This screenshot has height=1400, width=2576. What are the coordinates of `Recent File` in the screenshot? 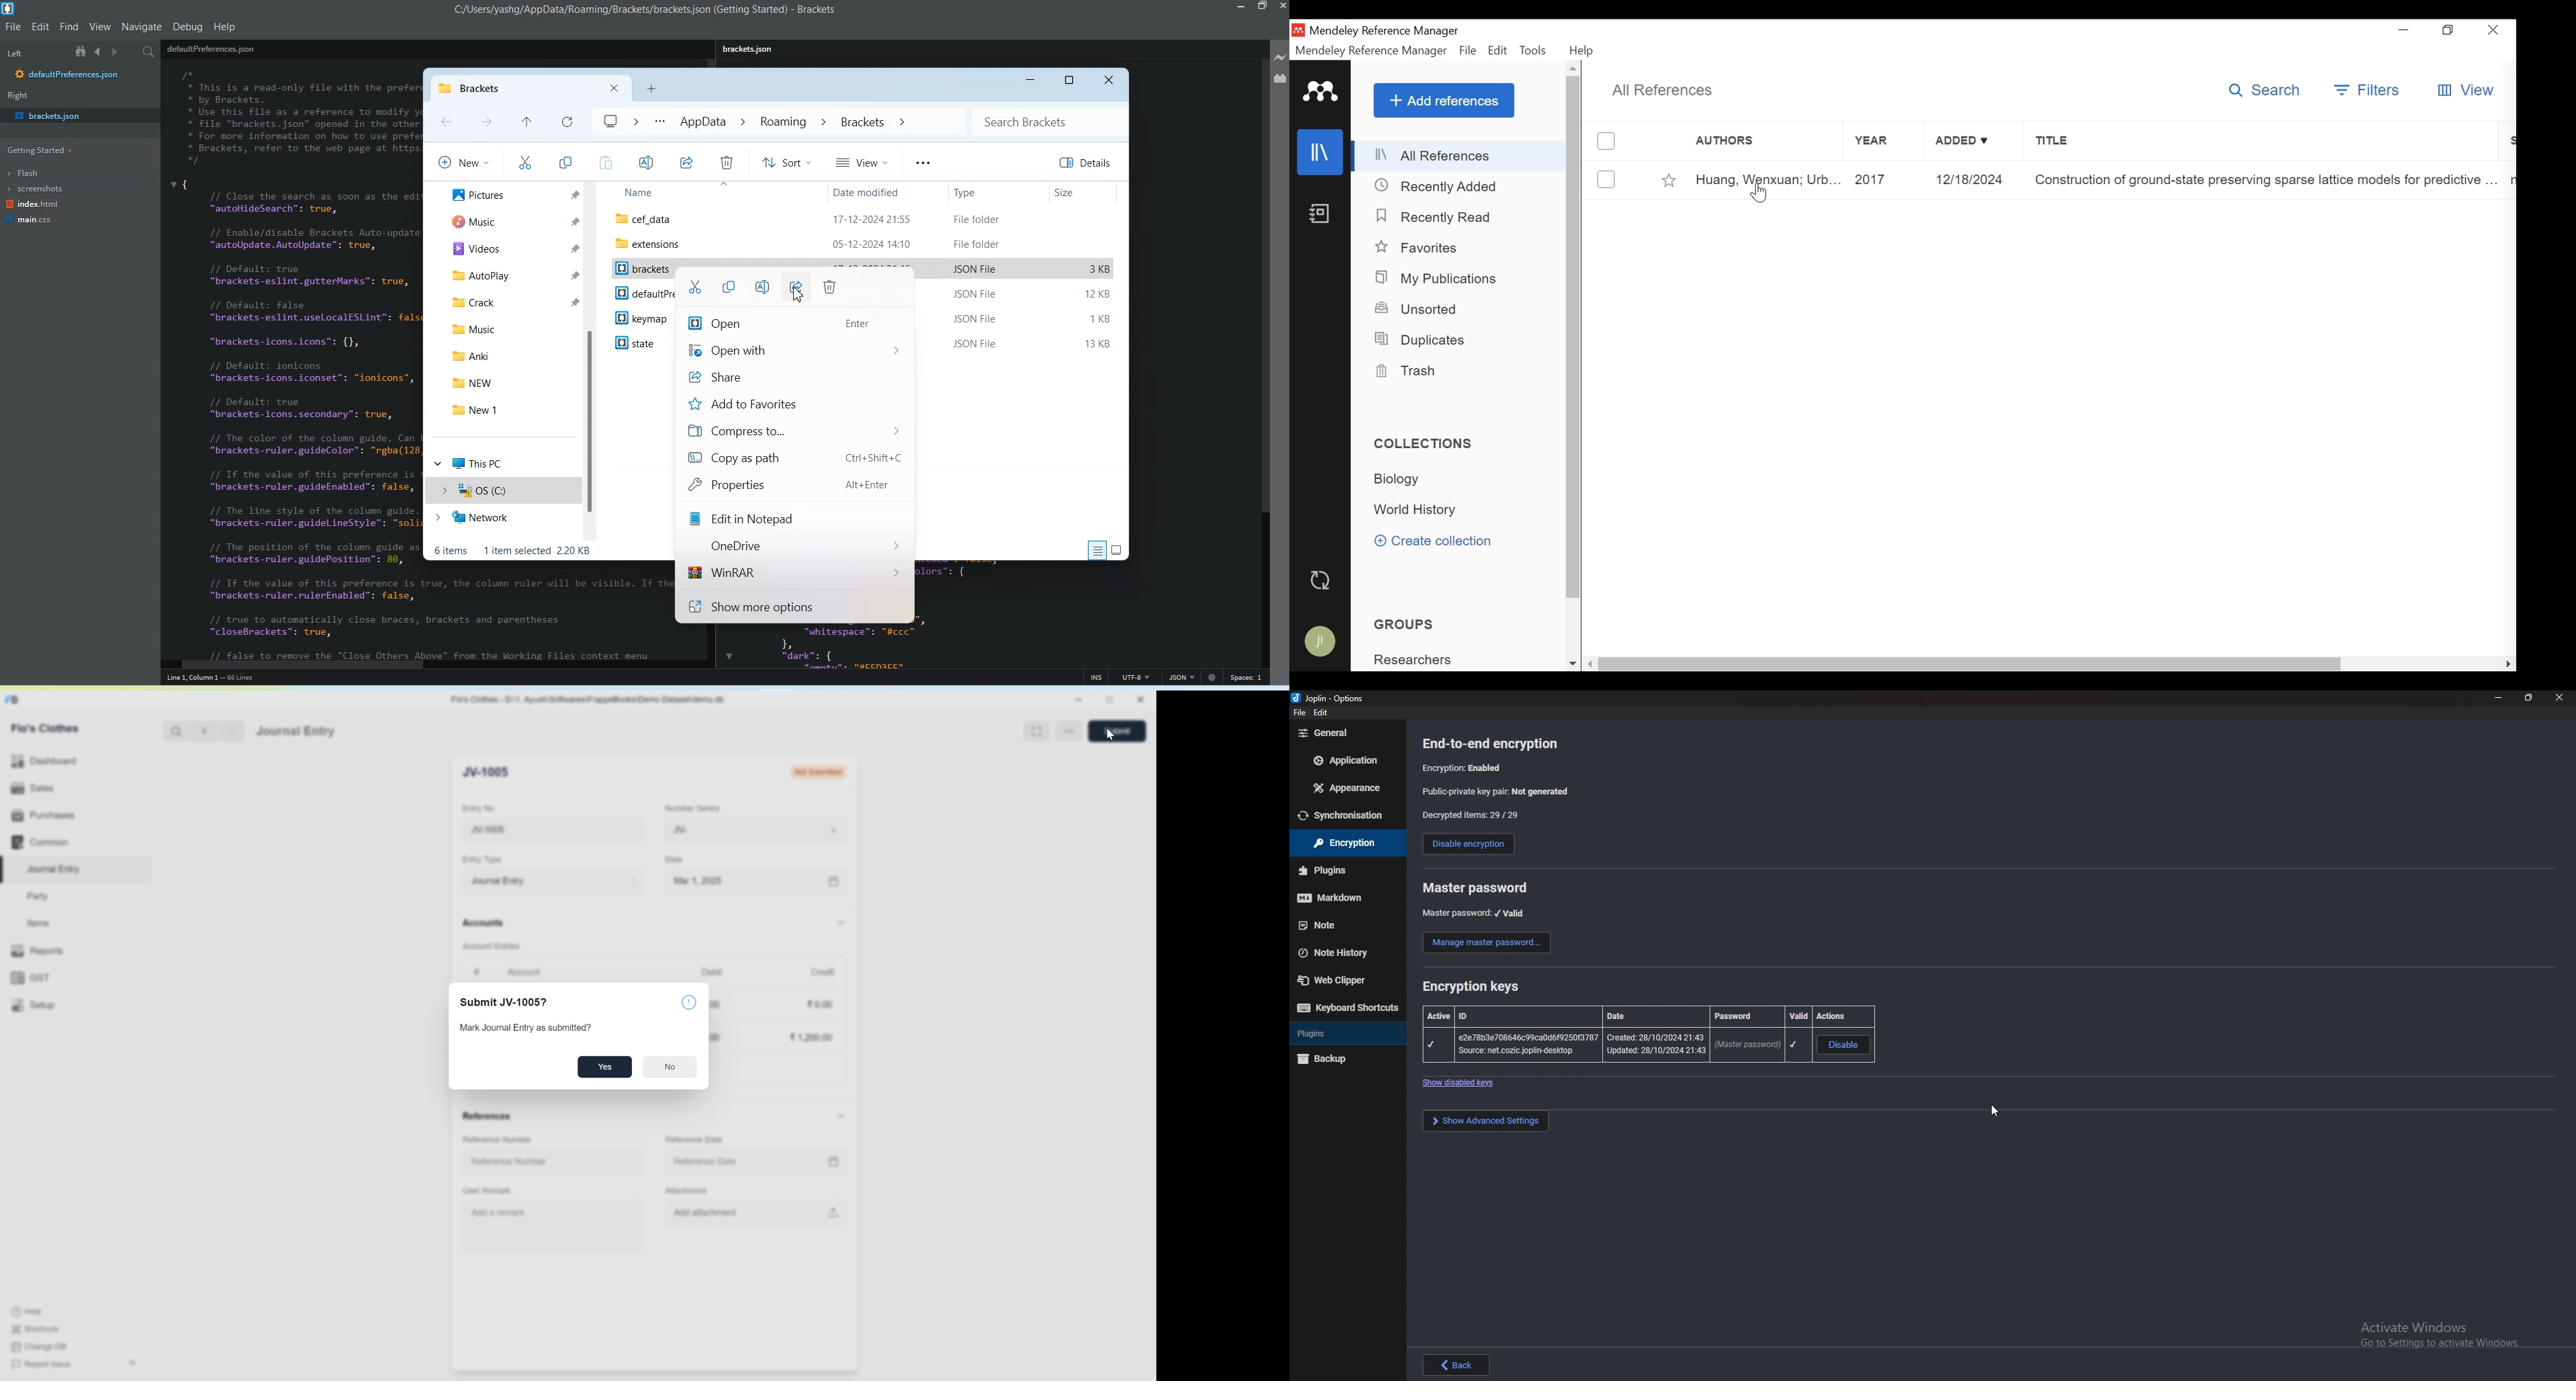 It's located at (526, 123).